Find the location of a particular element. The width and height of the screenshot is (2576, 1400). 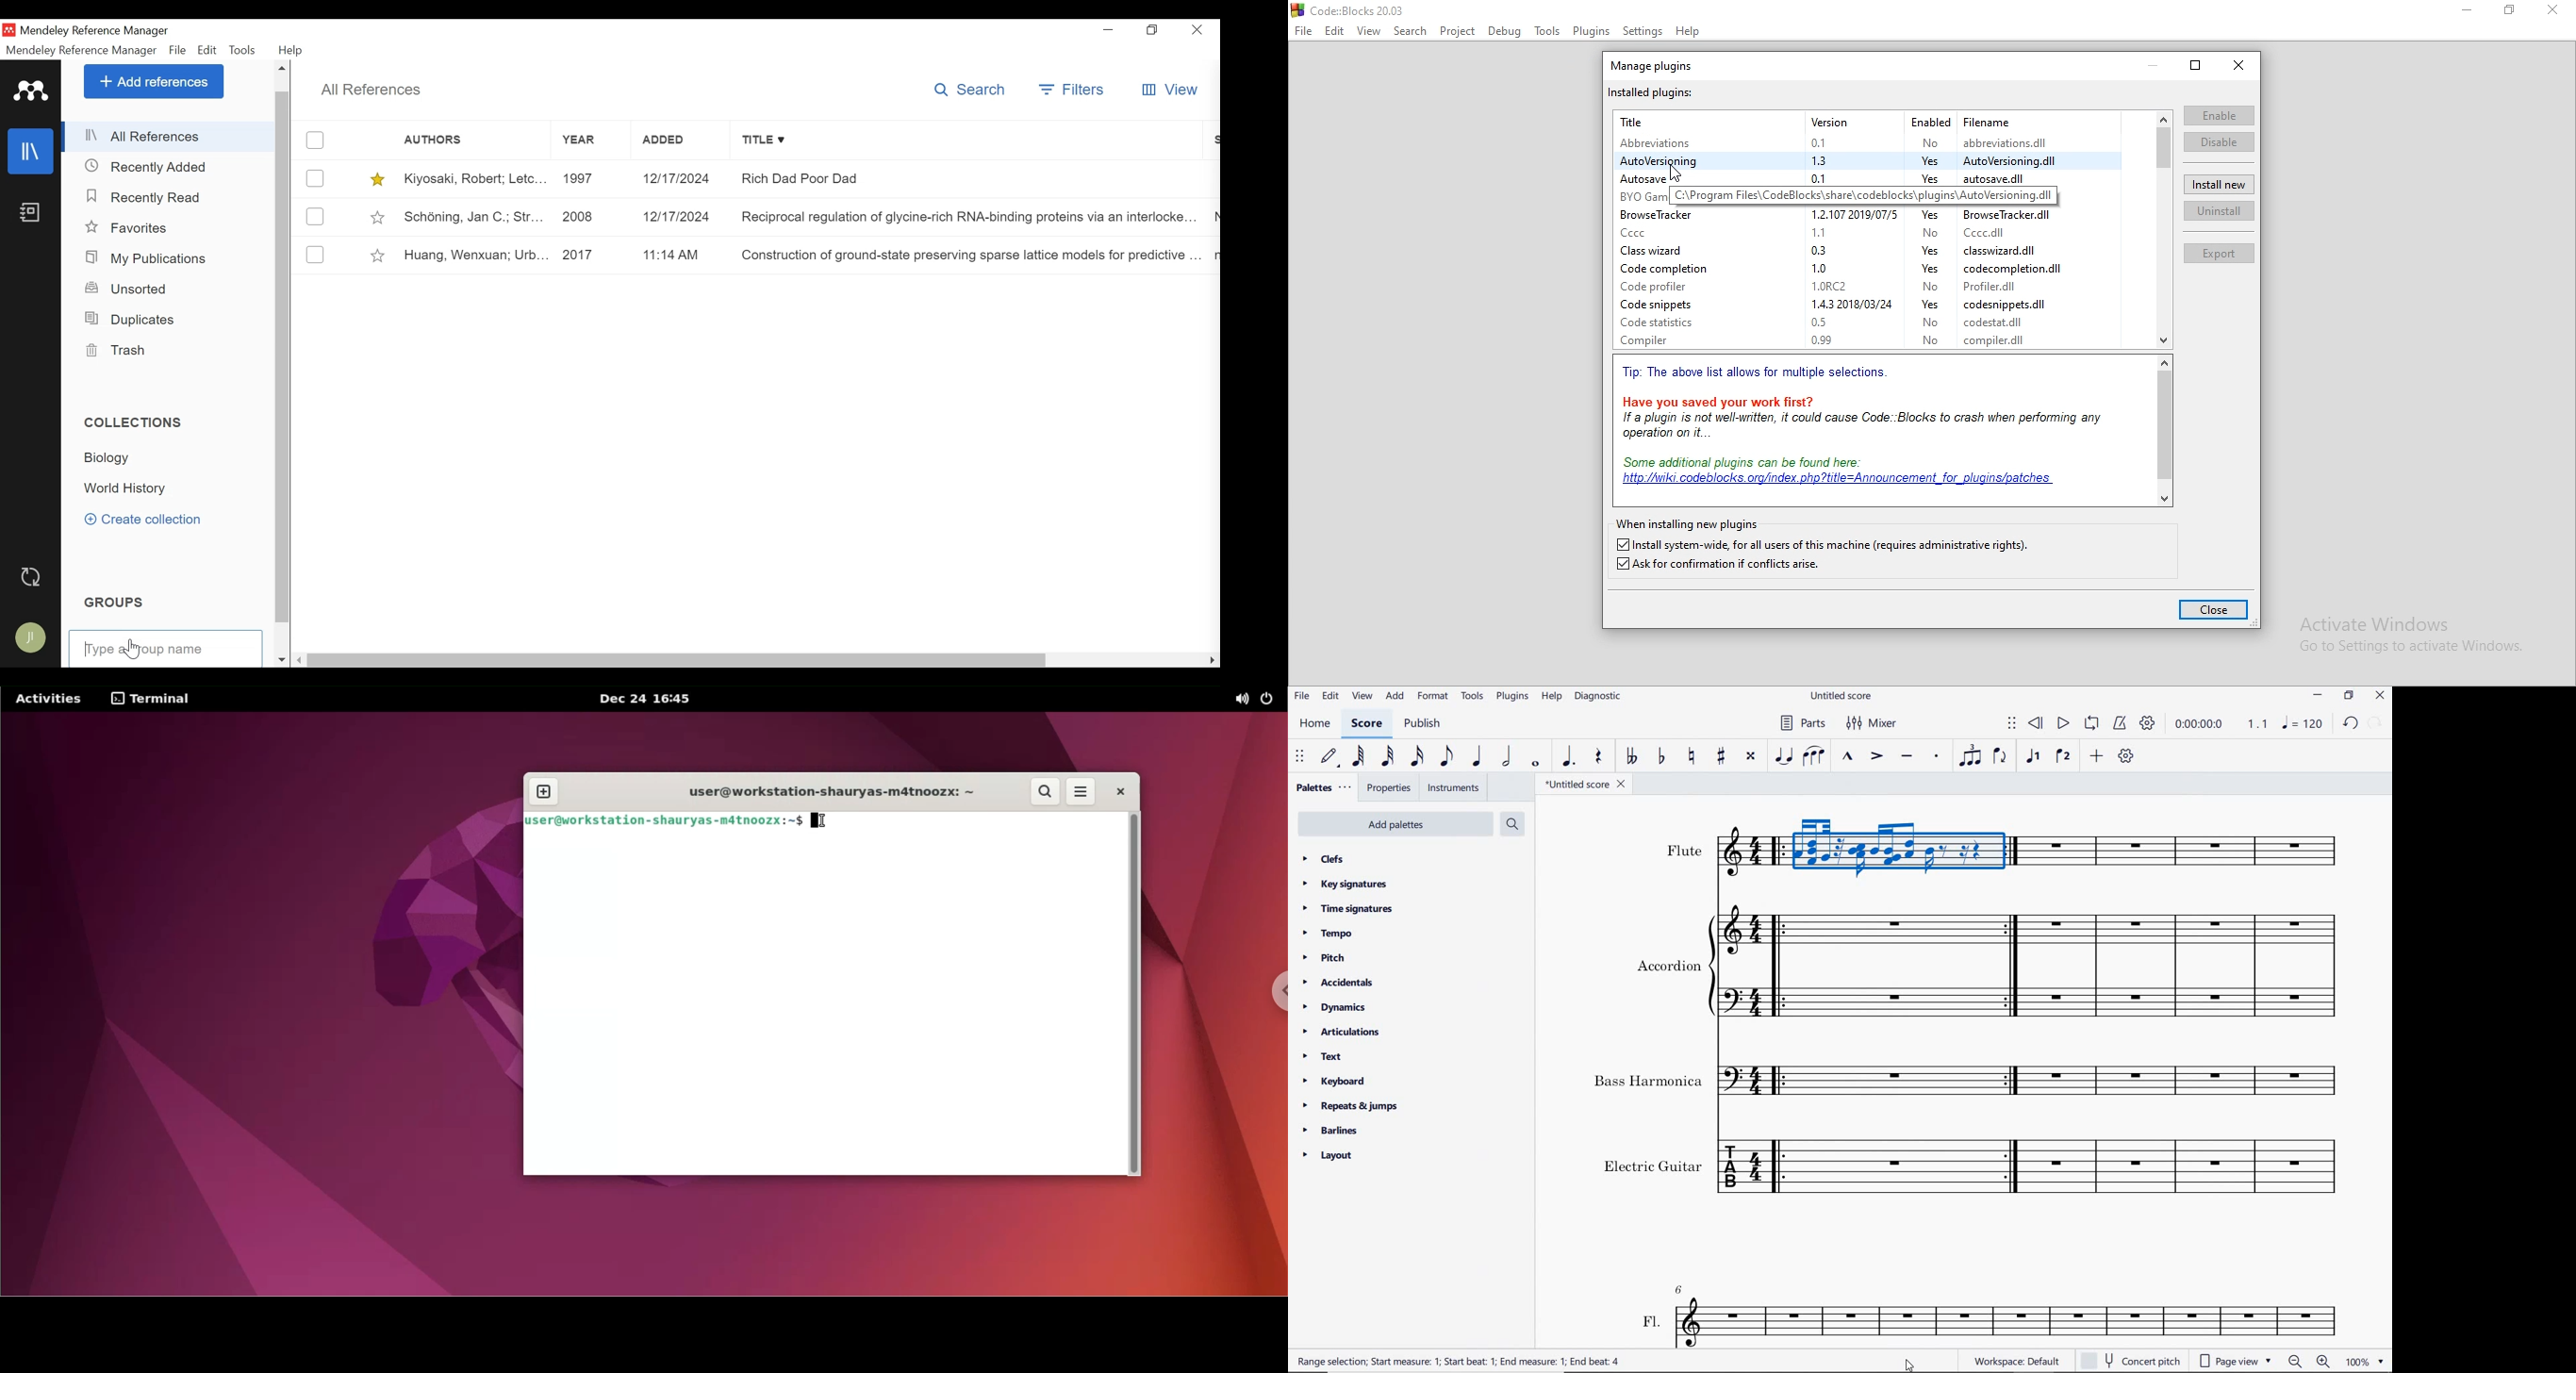

View is located at coordinates (1169, 89).